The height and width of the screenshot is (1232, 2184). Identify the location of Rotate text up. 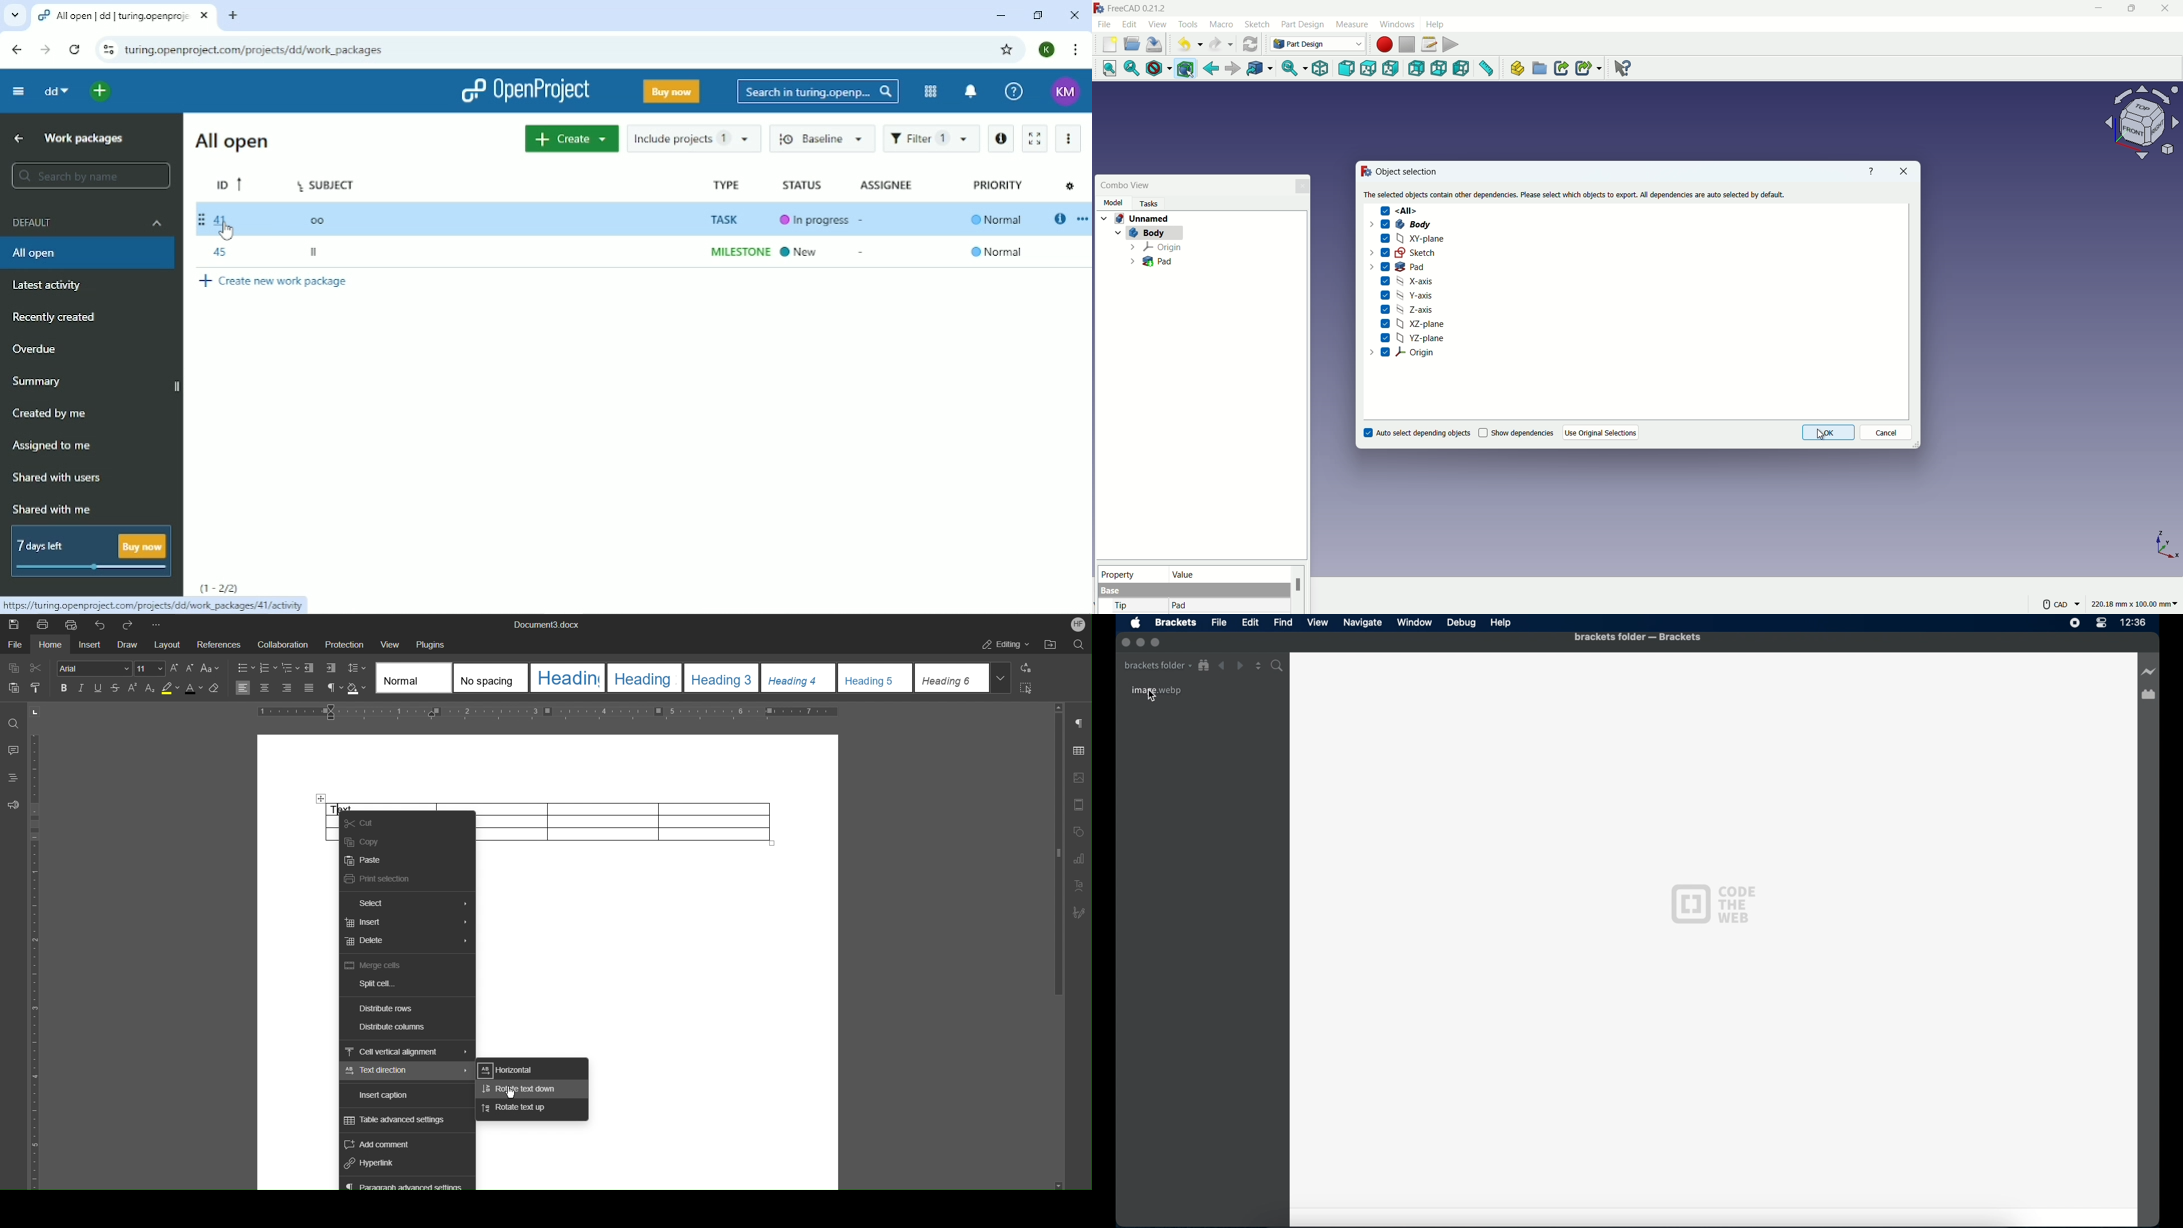
(518, 1108).